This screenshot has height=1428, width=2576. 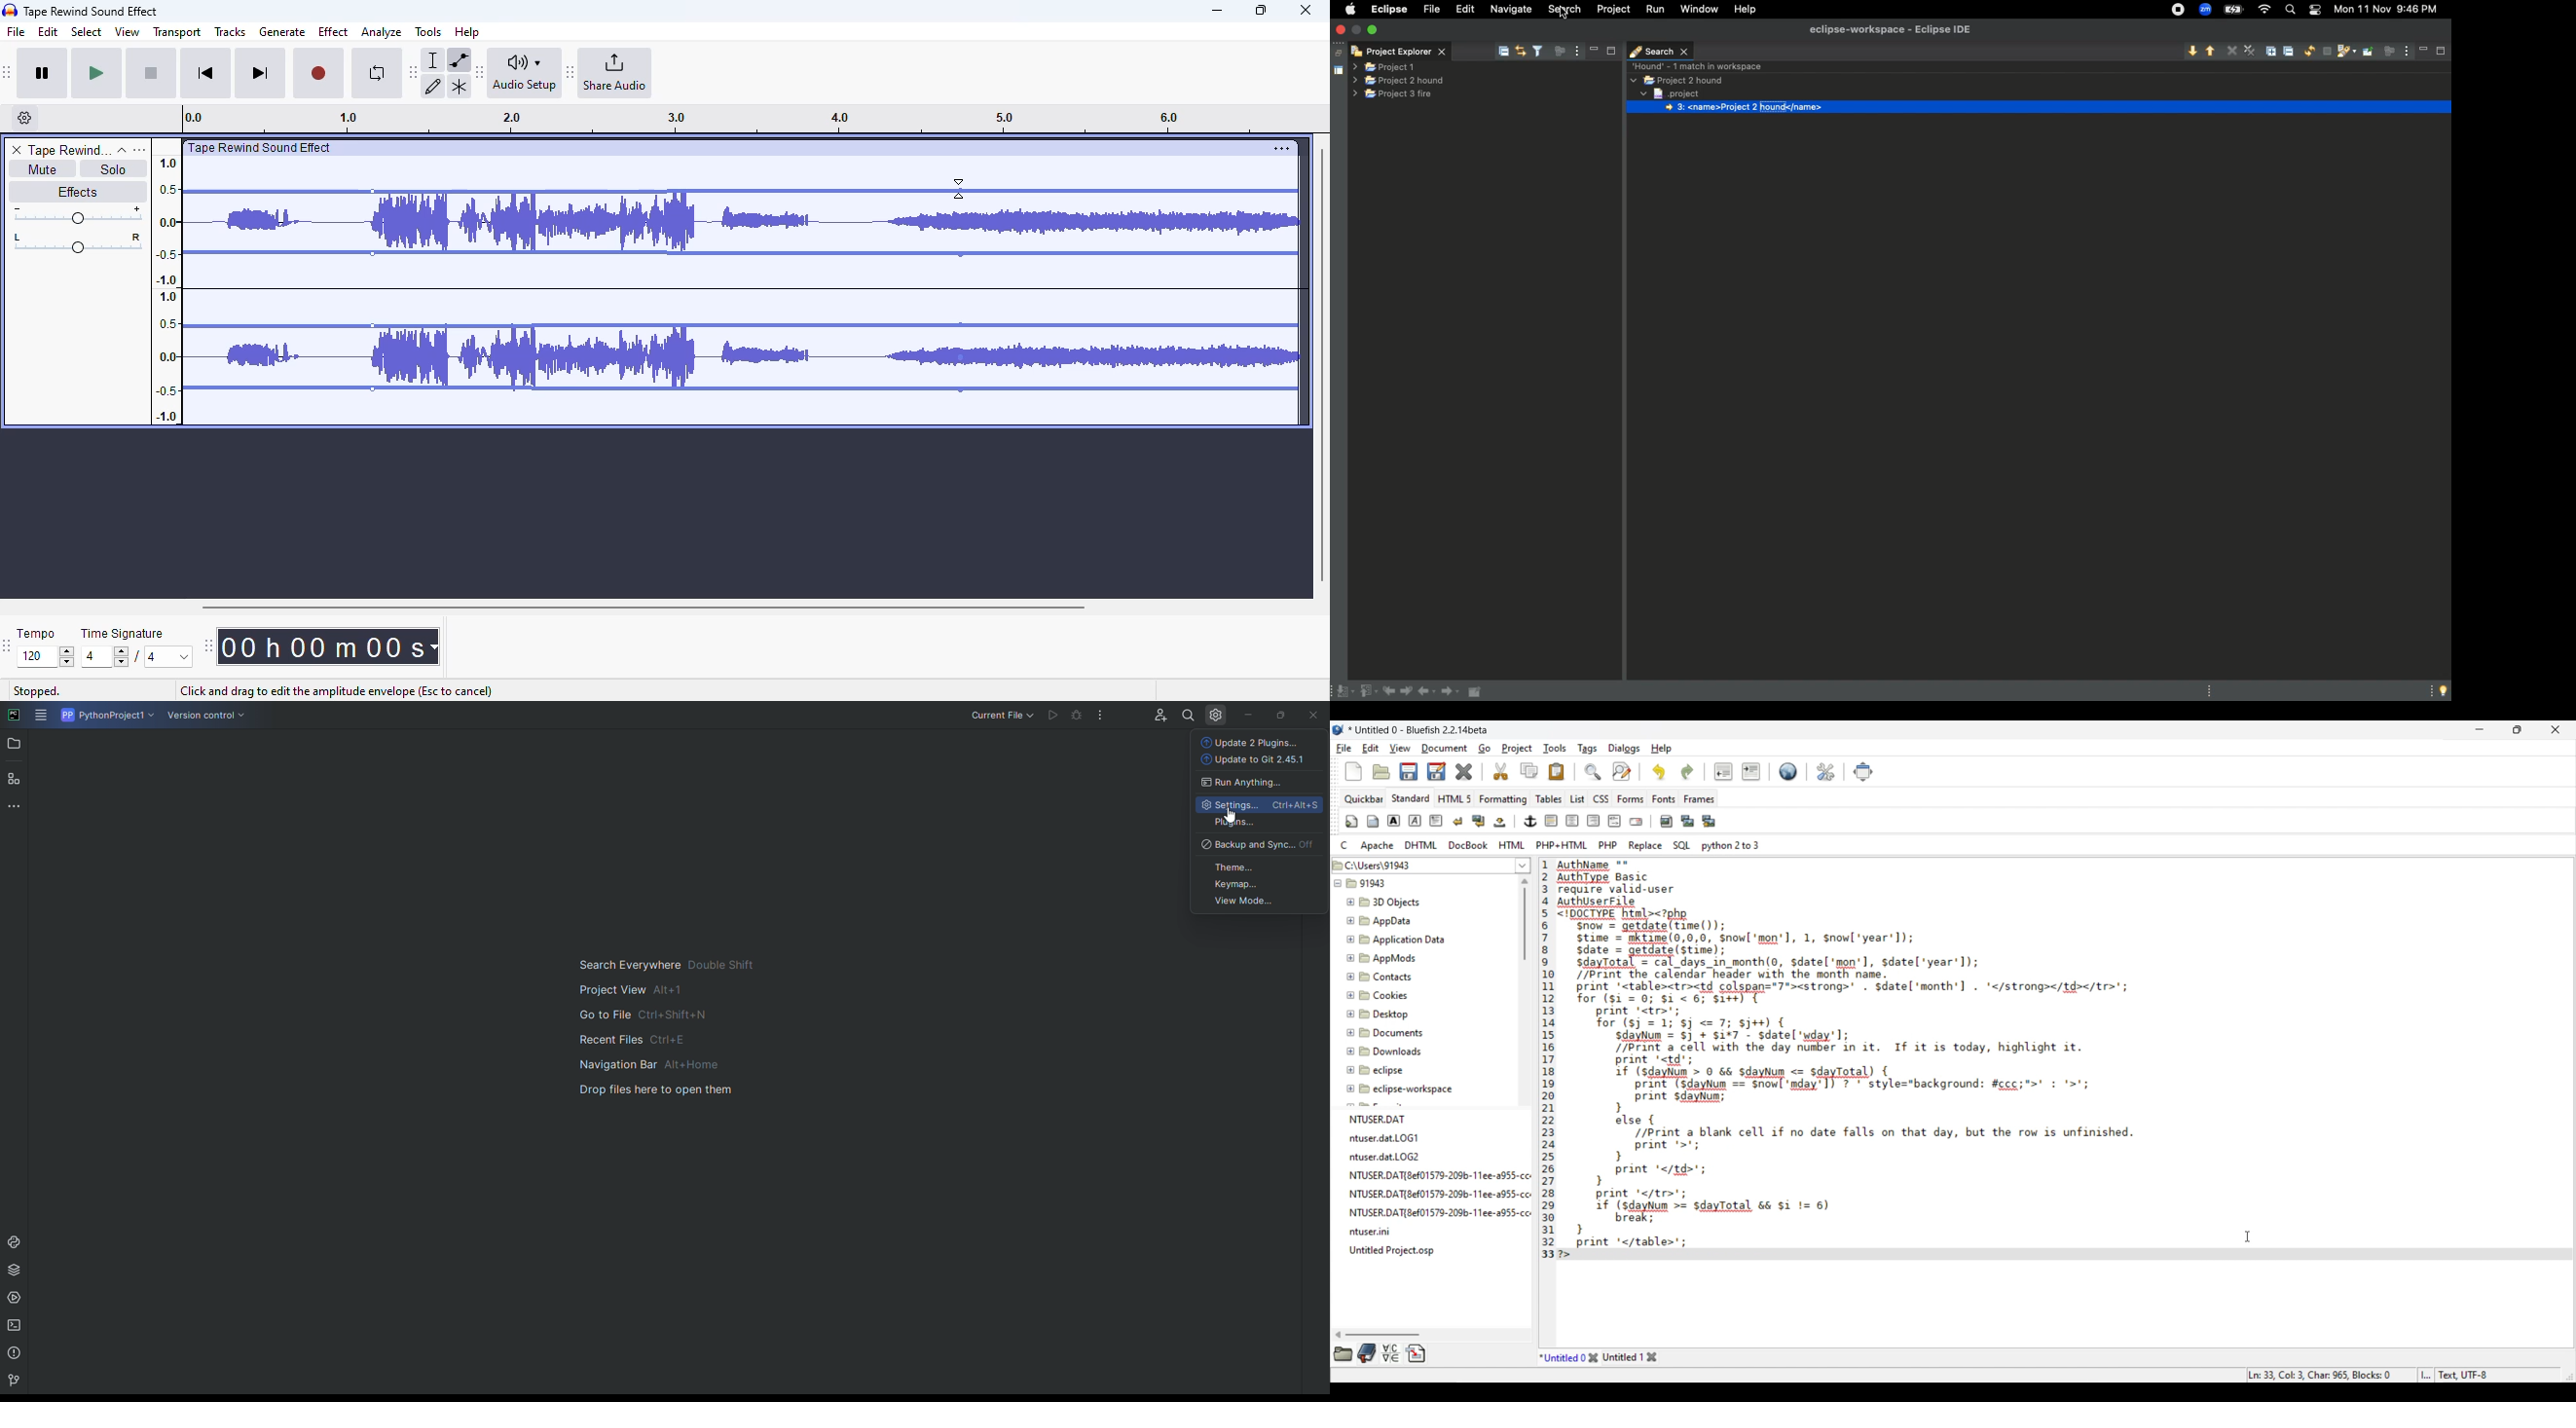 What do you see at coordinates (17, 32) in the screenshot?
I see `file` at bounding box center [17, 32].